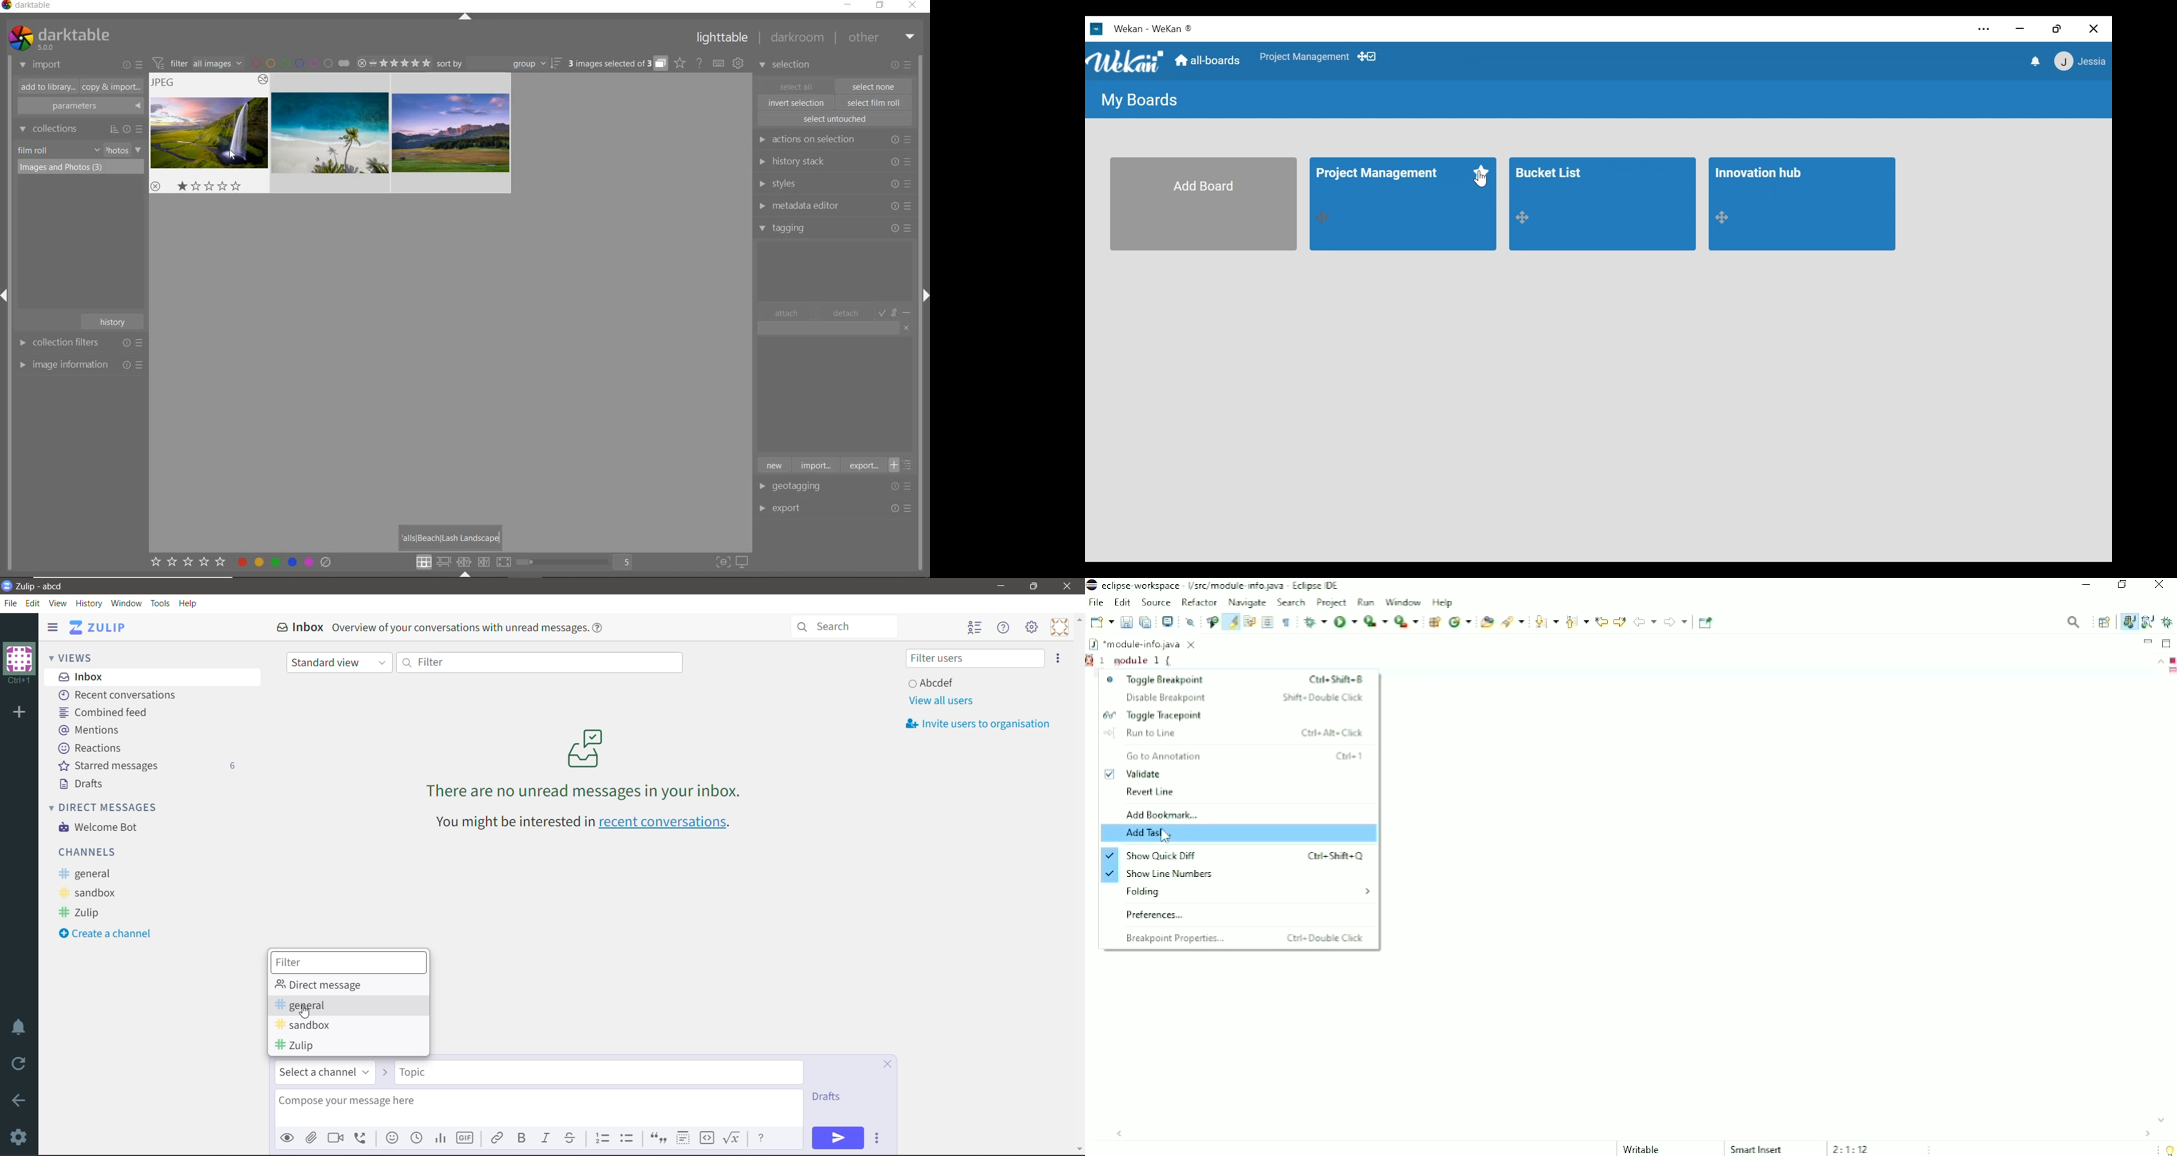  I want to click on styles, so click(834, 184).